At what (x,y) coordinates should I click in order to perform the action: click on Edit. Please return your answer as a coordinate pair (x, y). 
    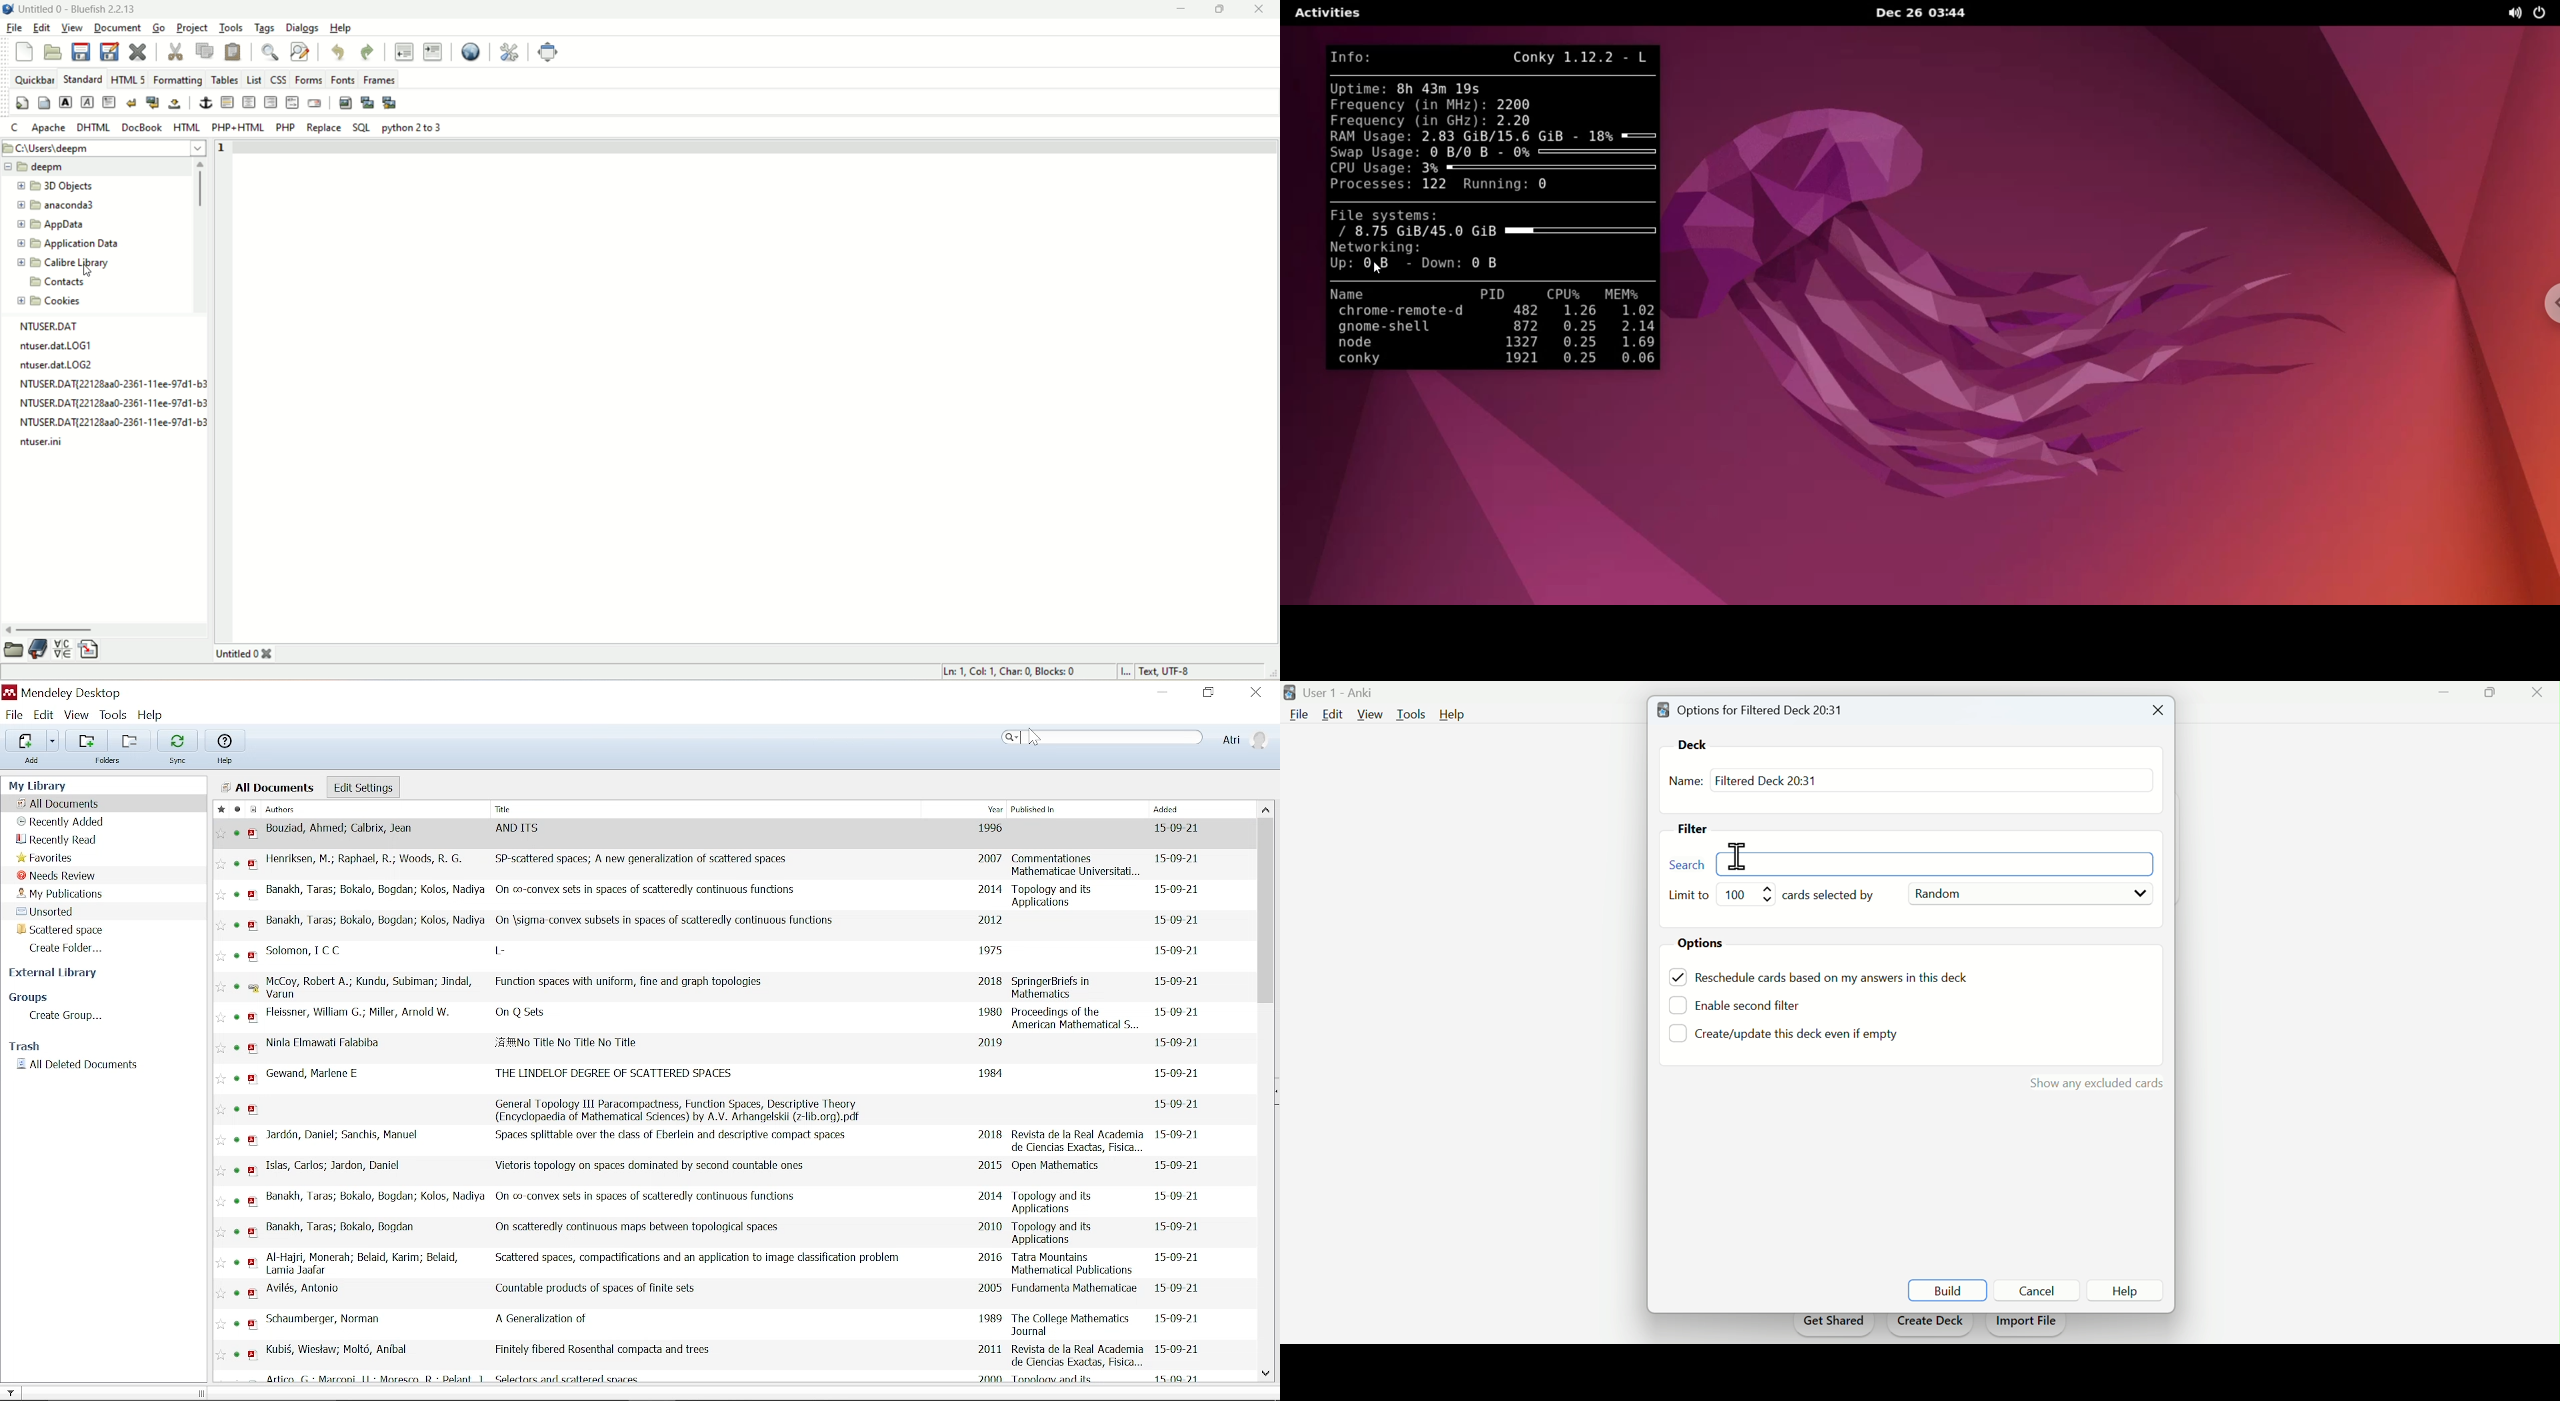
    Looking at the image, I should click on (1331, 714).